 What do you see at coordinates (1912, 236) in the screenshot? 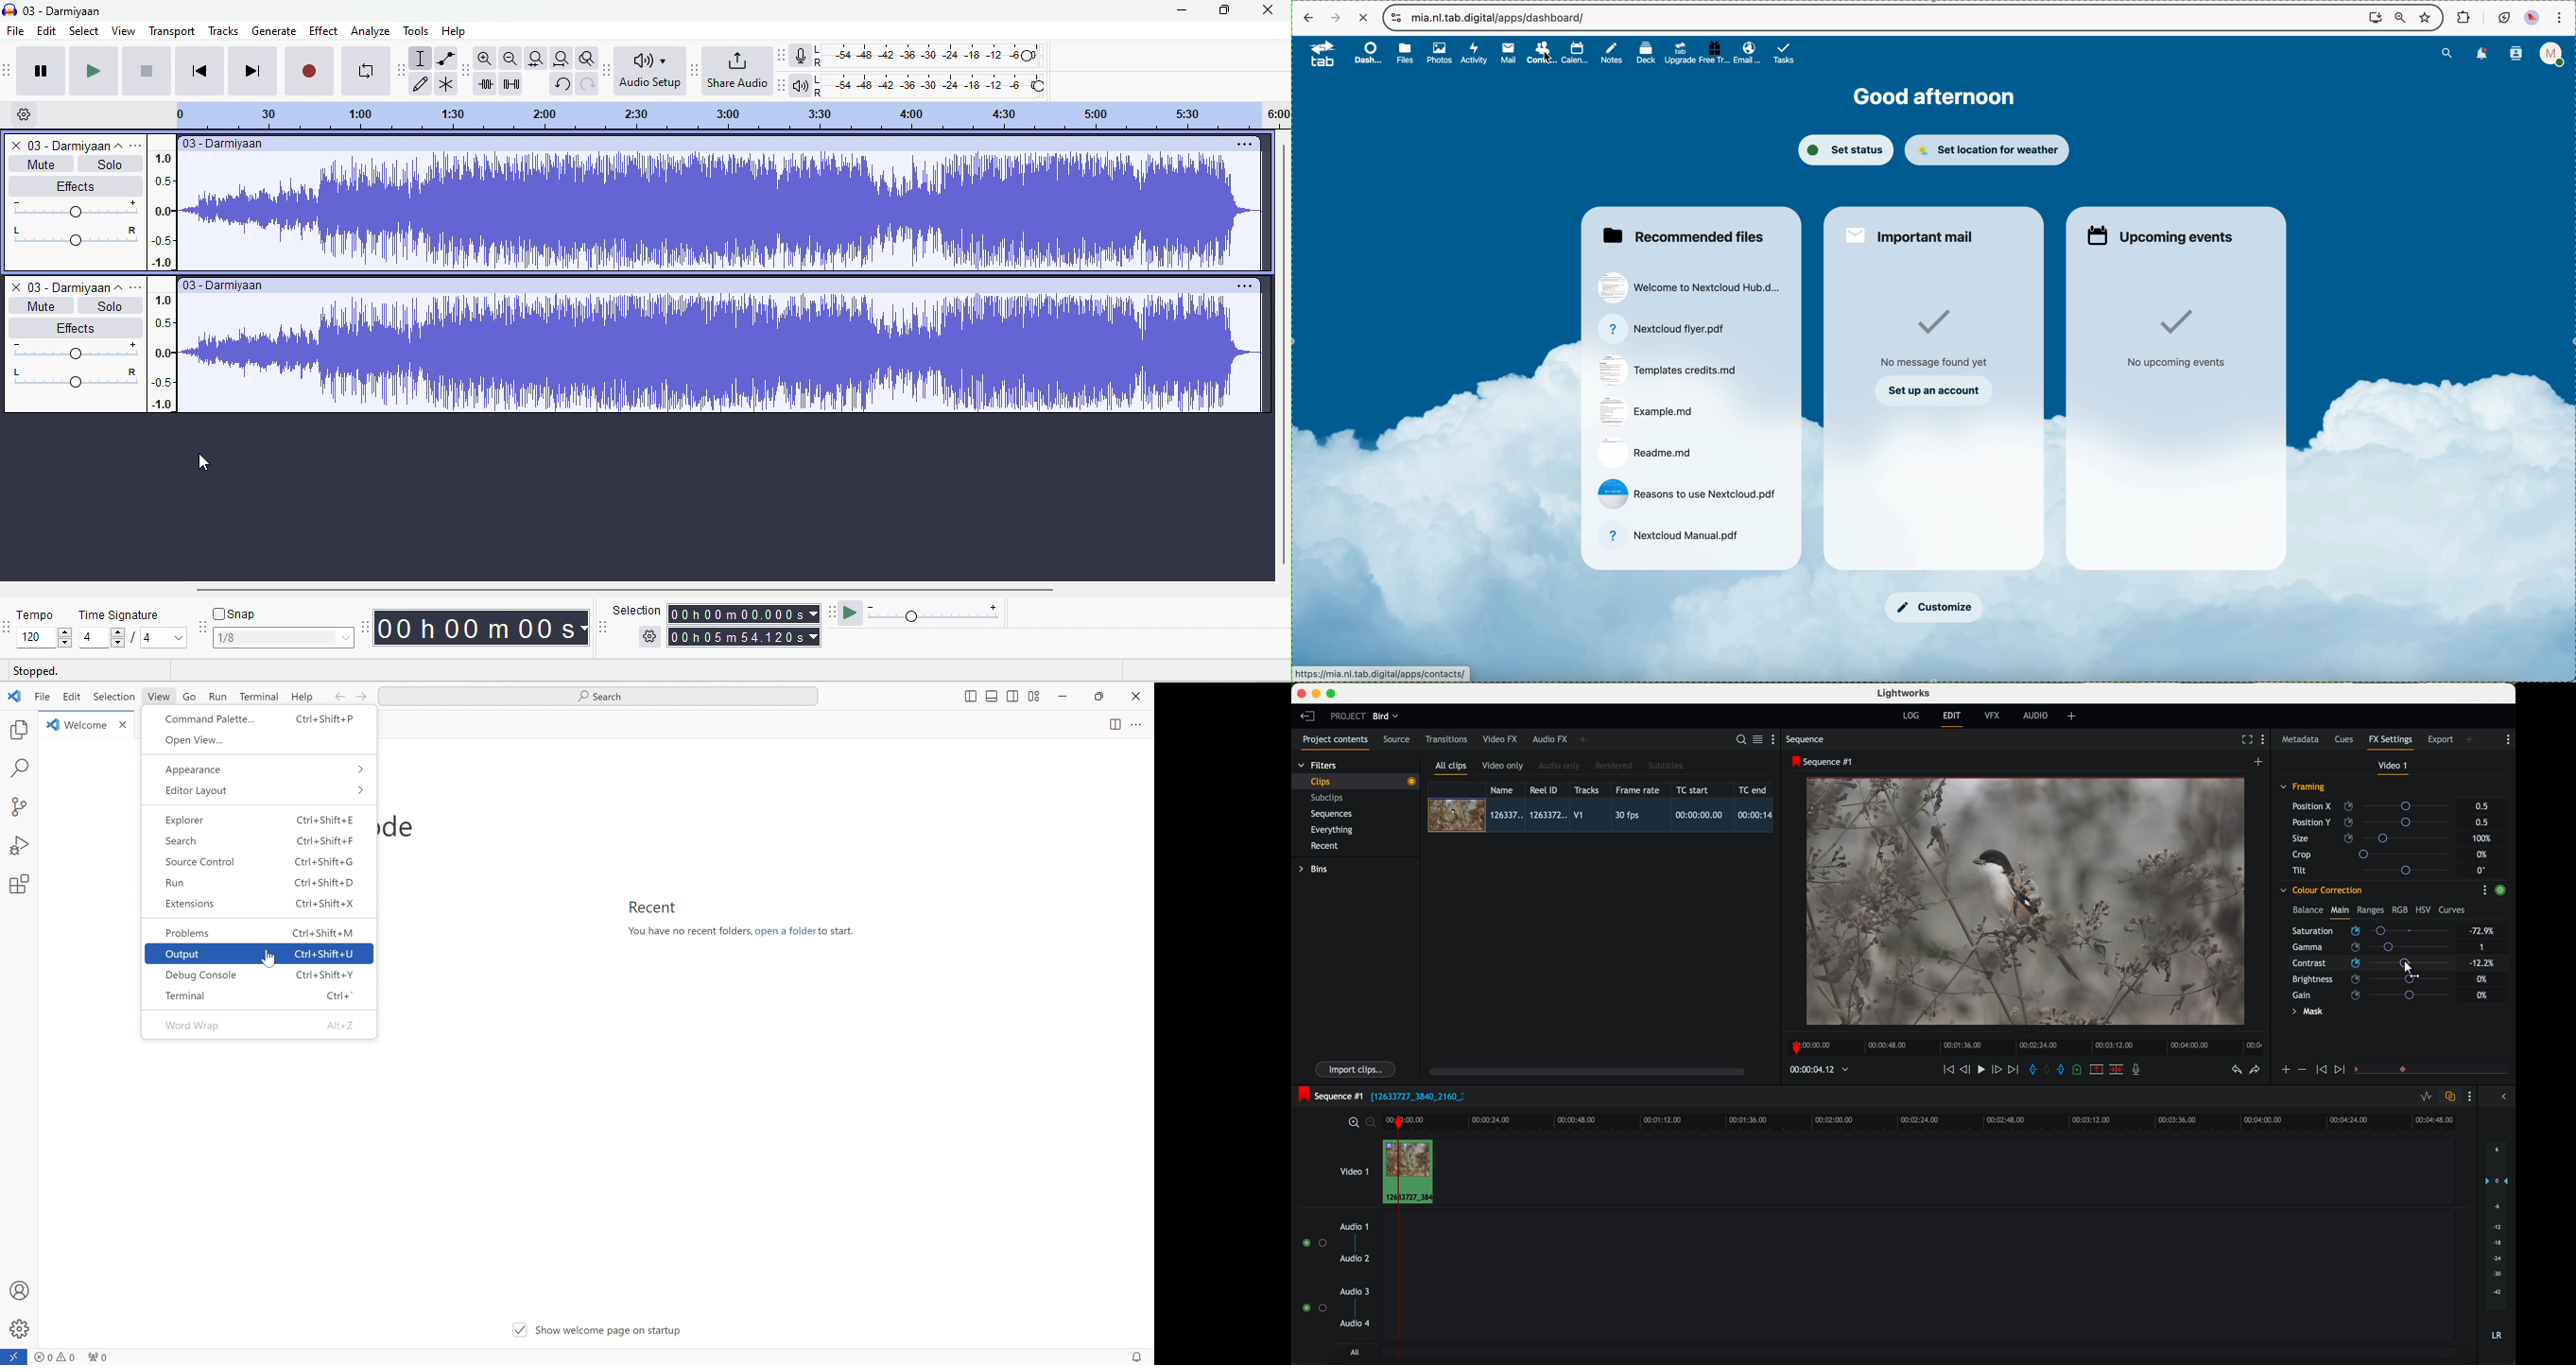
I see `important mail` at bounding box center [1912, 236].